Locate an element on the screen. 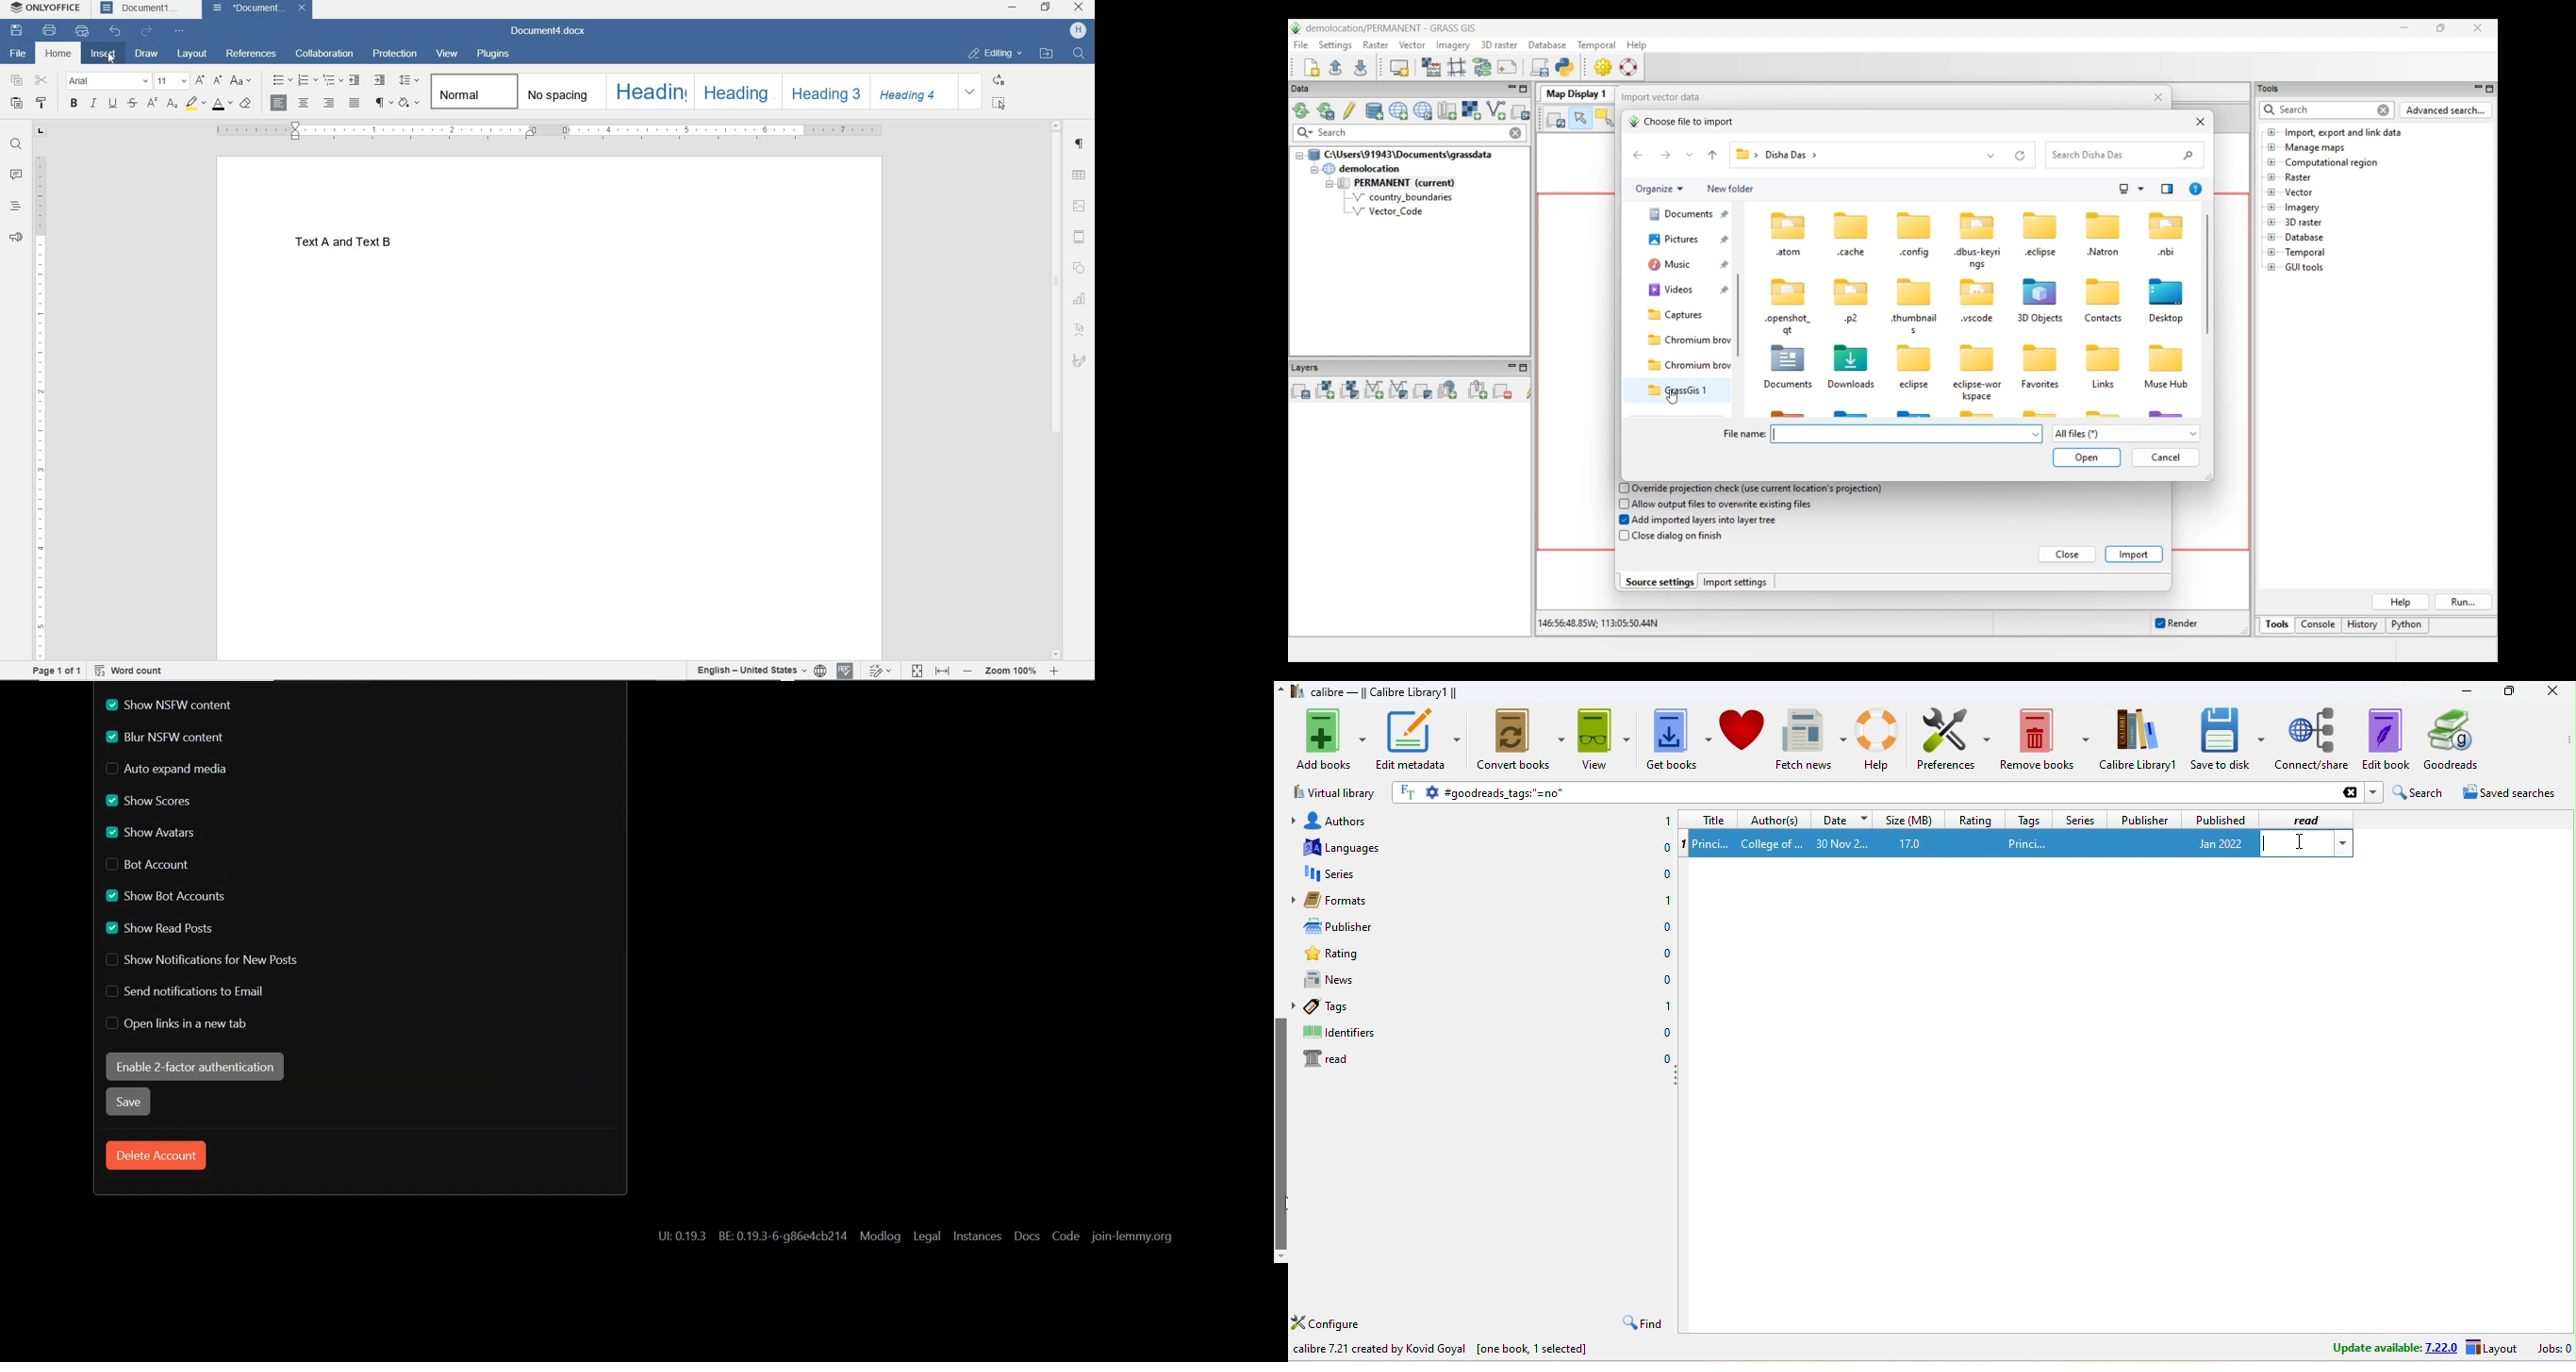  0 is located at coordinates (1665, 954).